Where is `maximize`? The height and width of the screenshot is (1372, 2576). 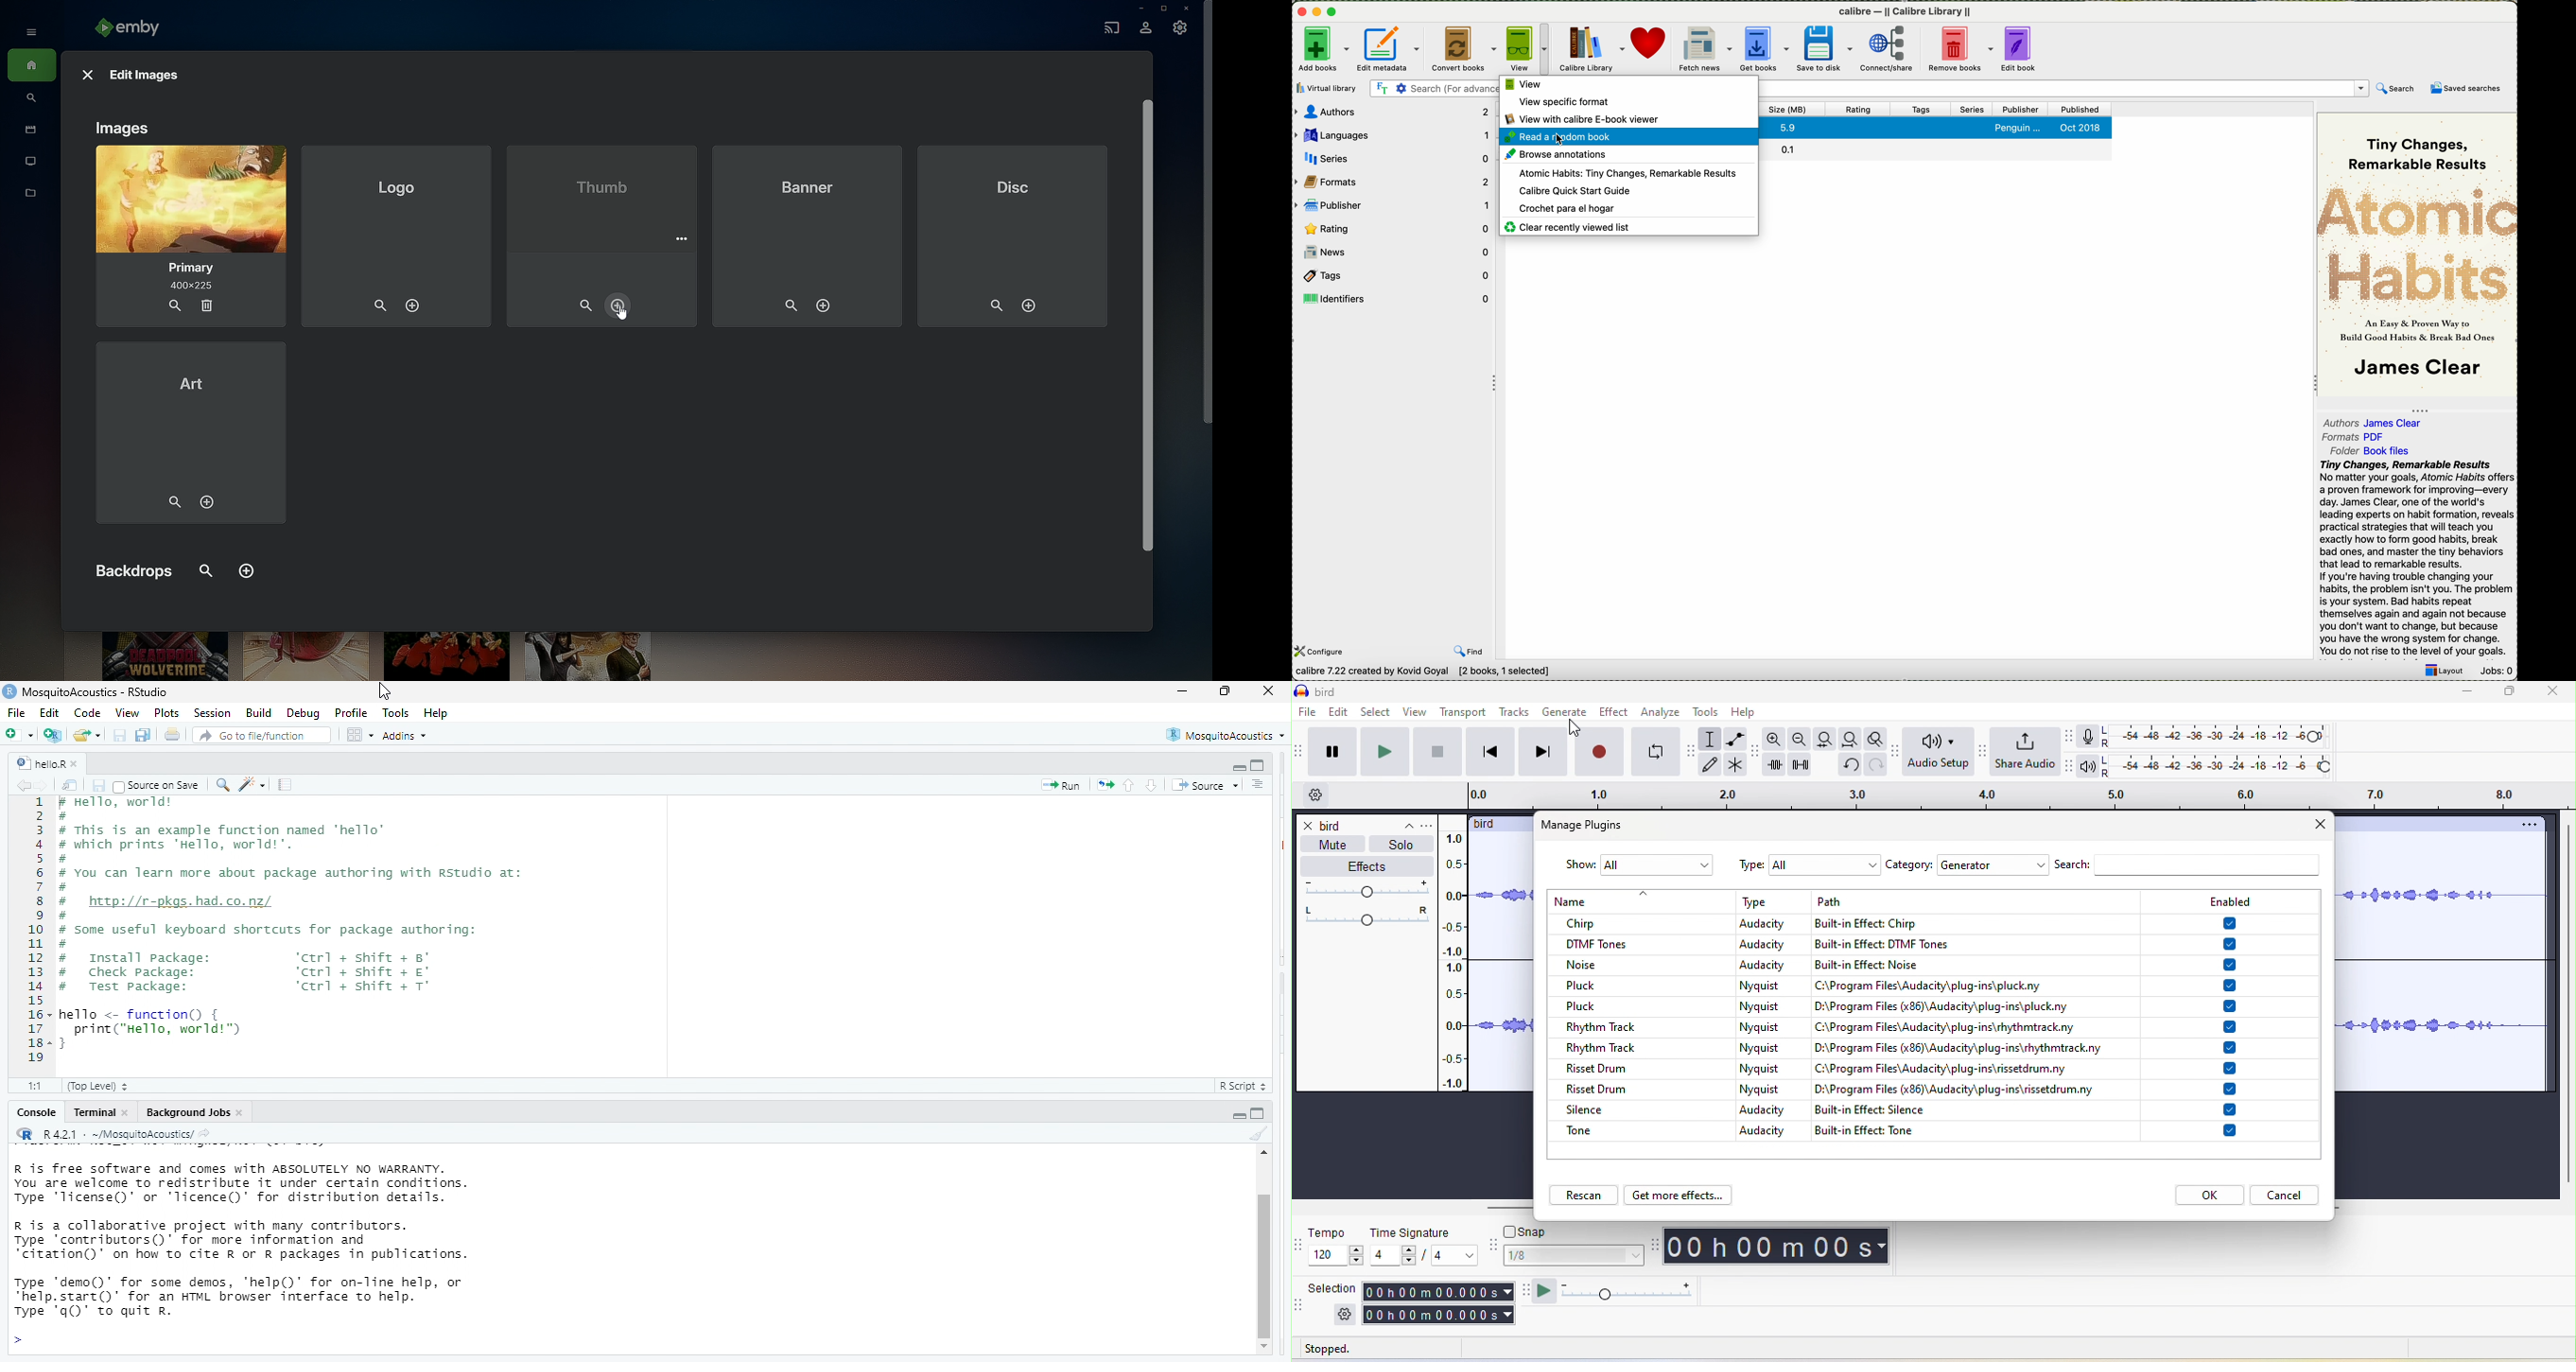 maximize is located at coordinates (2507, 693).